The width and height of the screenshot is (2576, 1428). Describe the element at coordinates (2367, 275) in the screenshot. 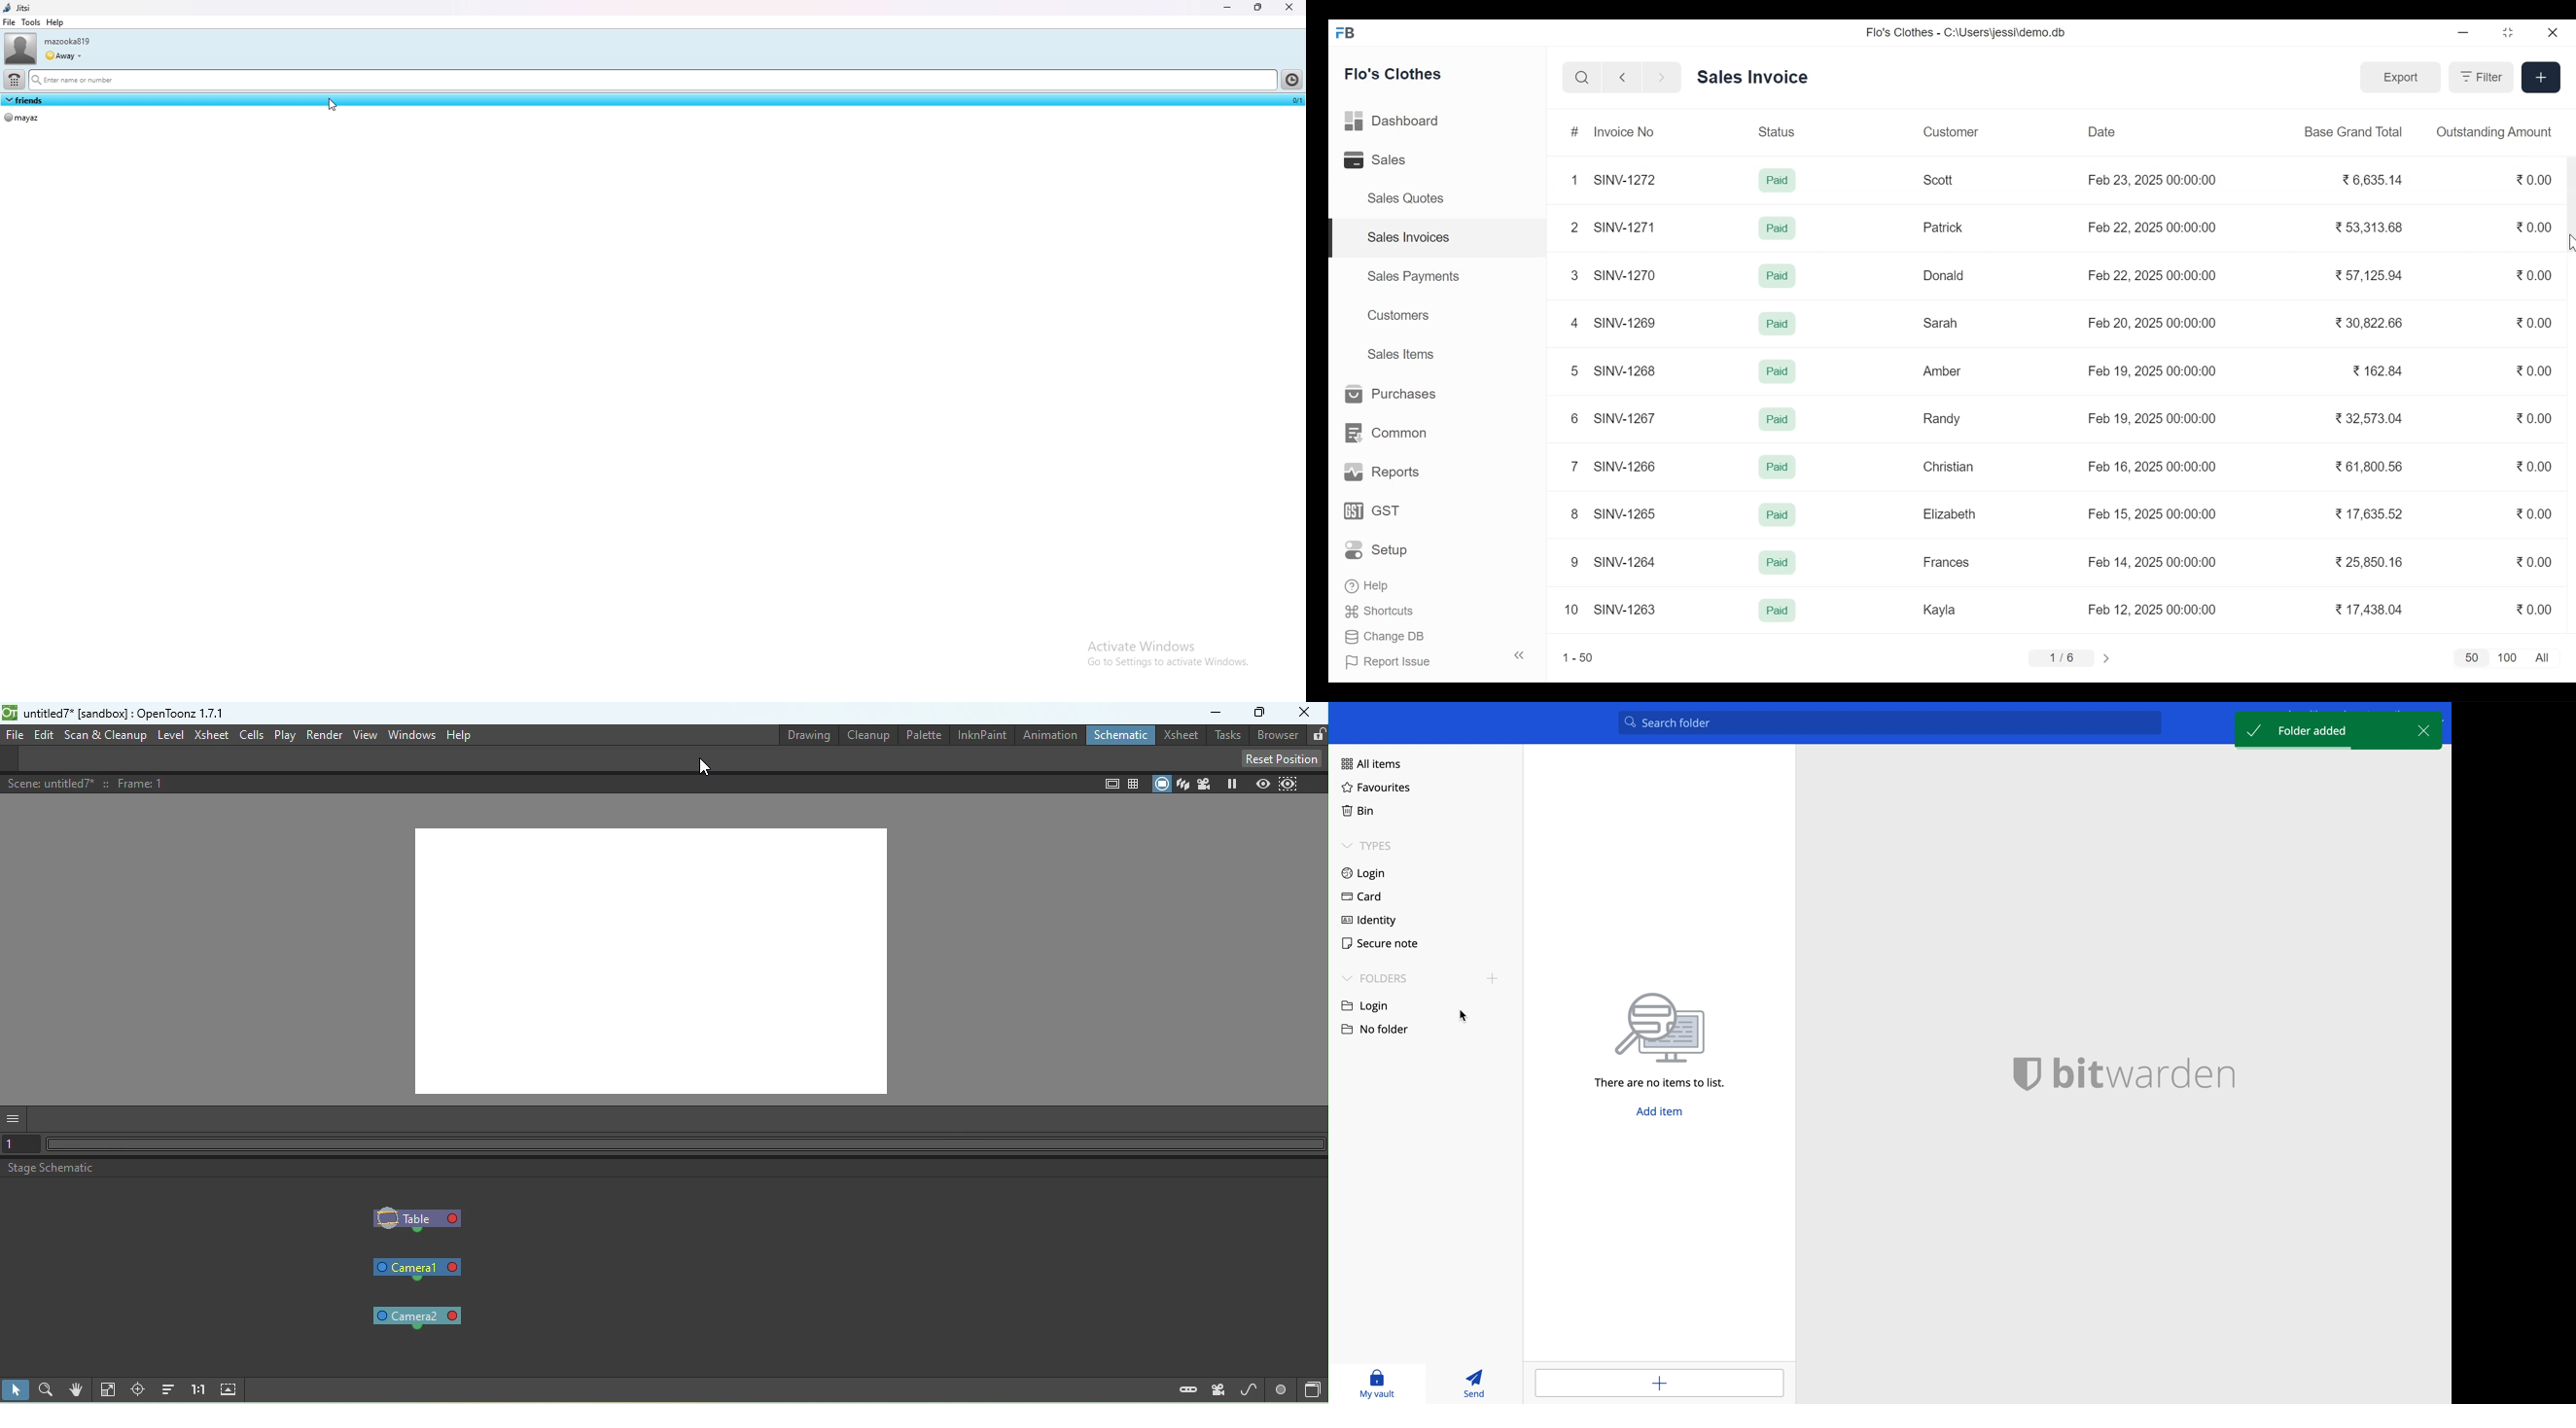

I see `57,125.94` at that location.